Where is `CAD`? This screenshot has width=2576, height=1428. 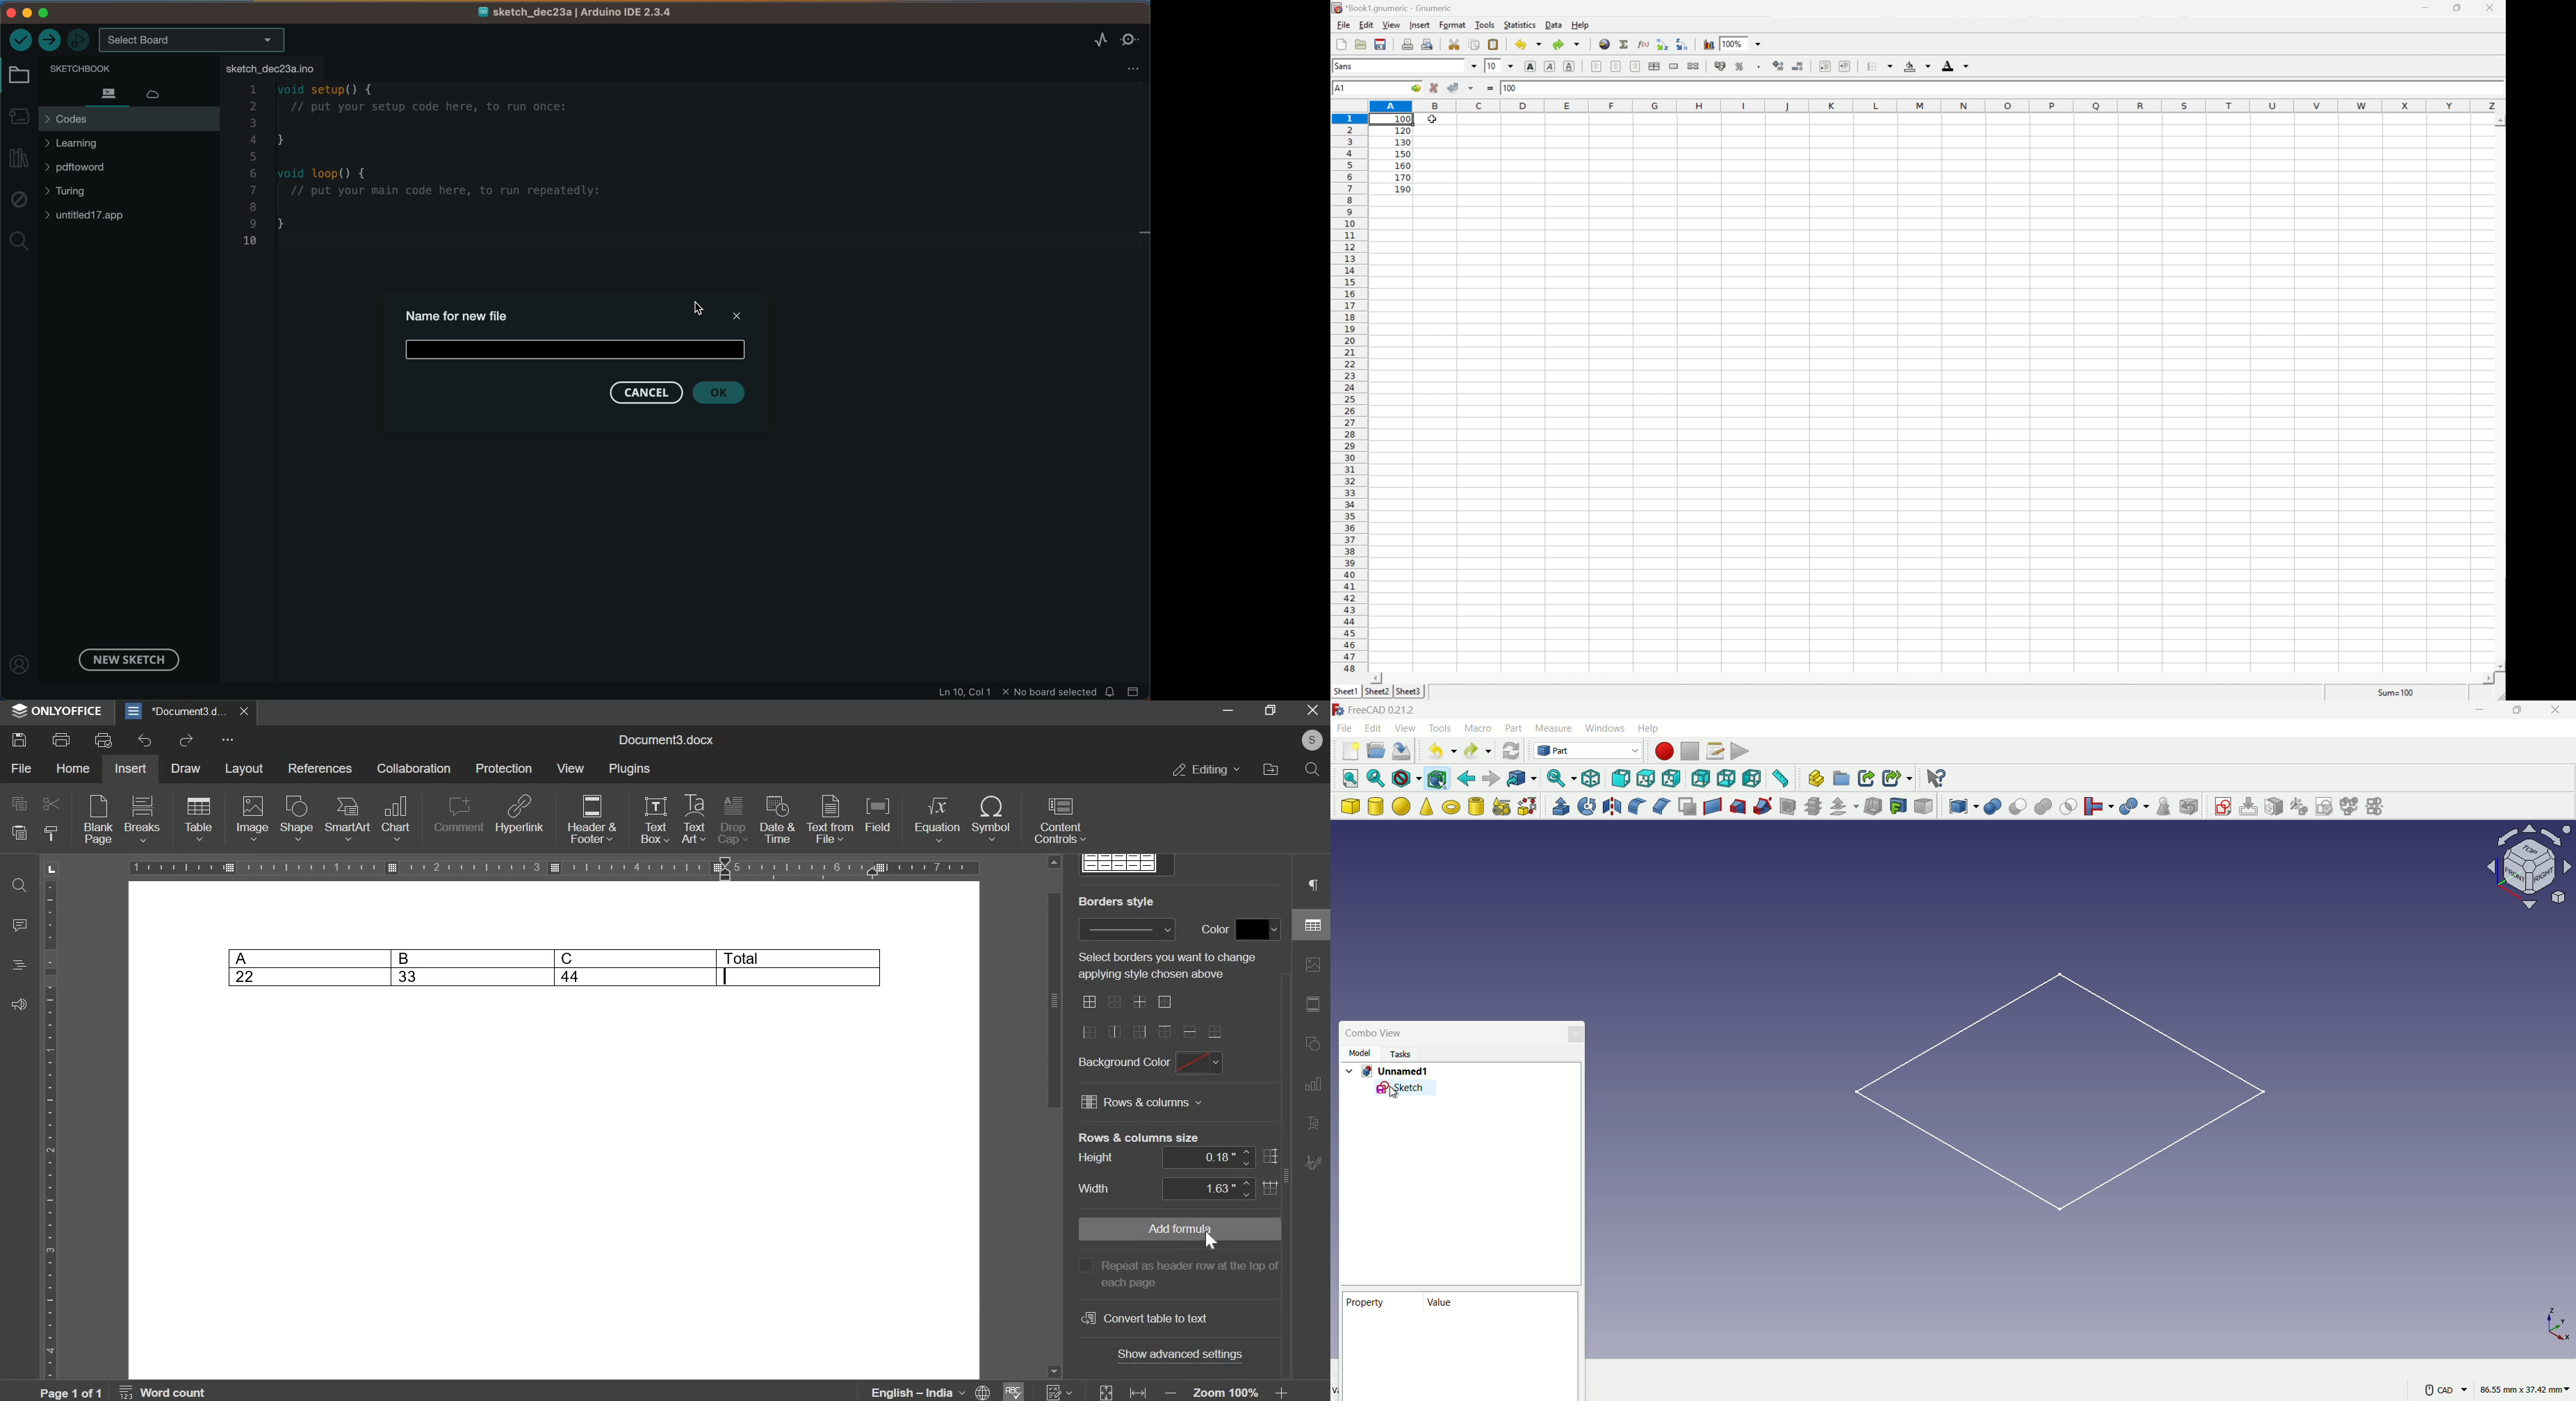 CAD is located at coordinates (2446, 1389).